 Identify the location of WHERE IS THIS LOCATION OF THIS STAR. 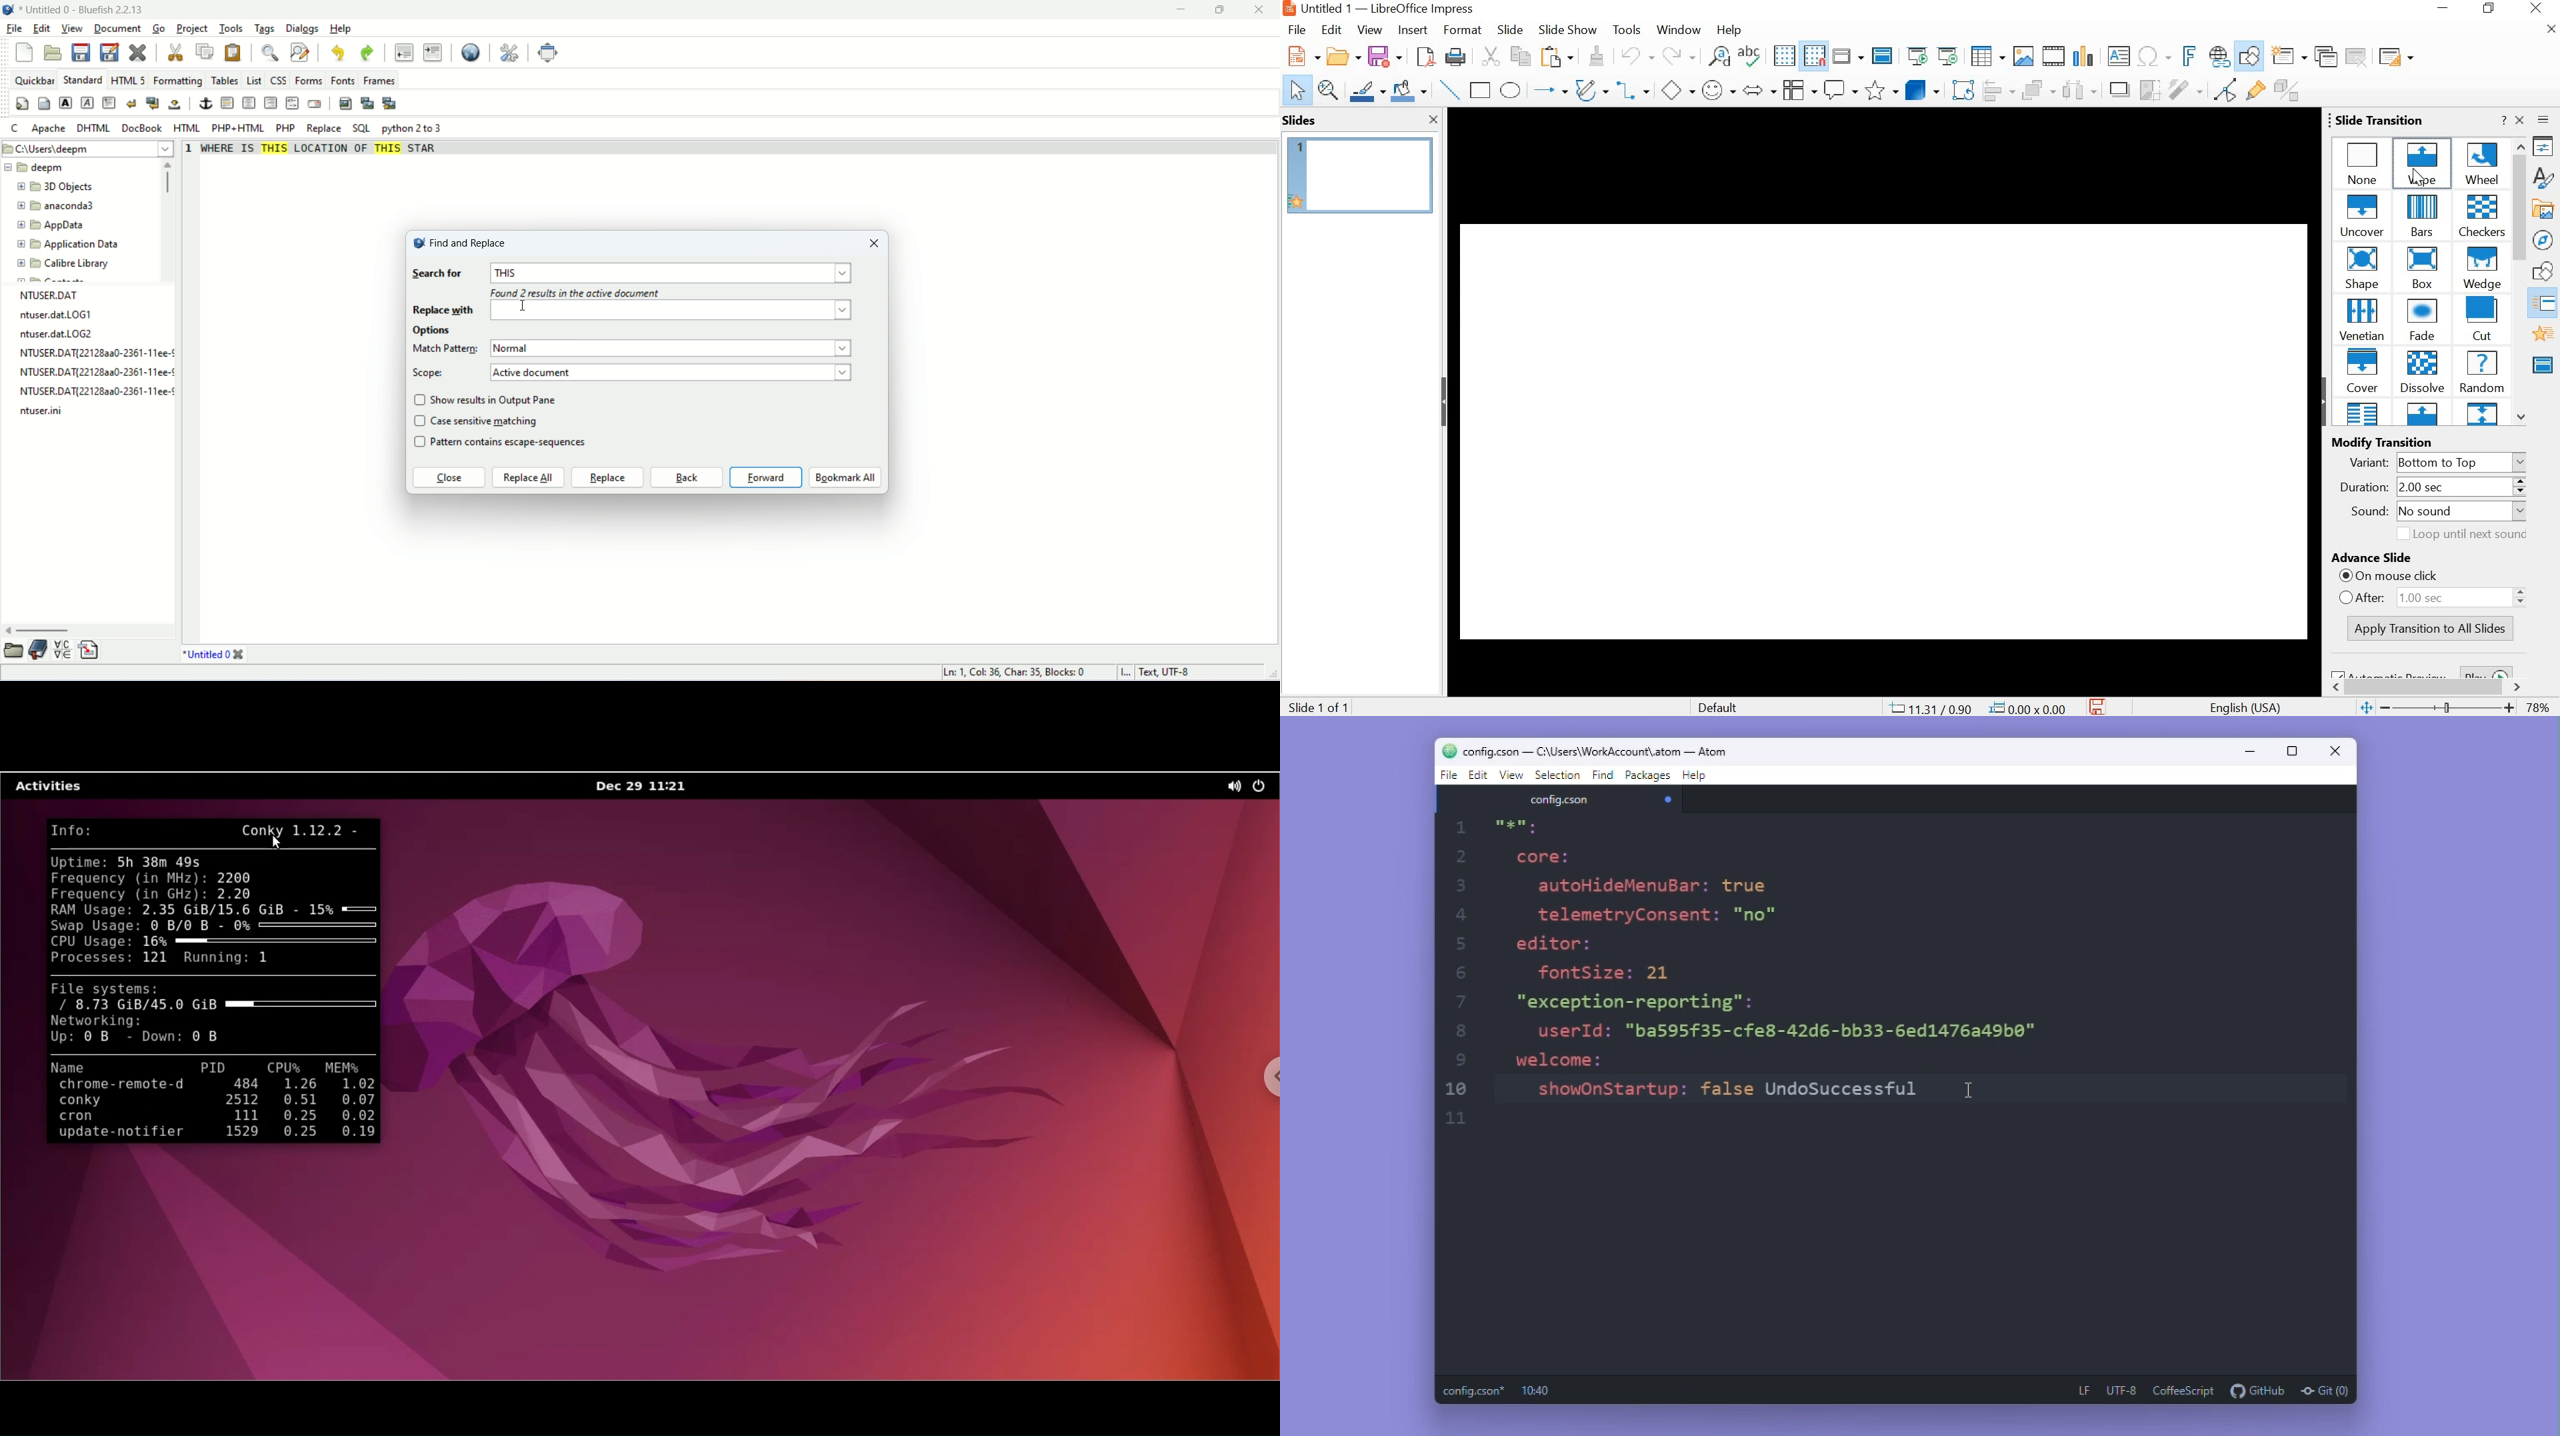
(312, 149).